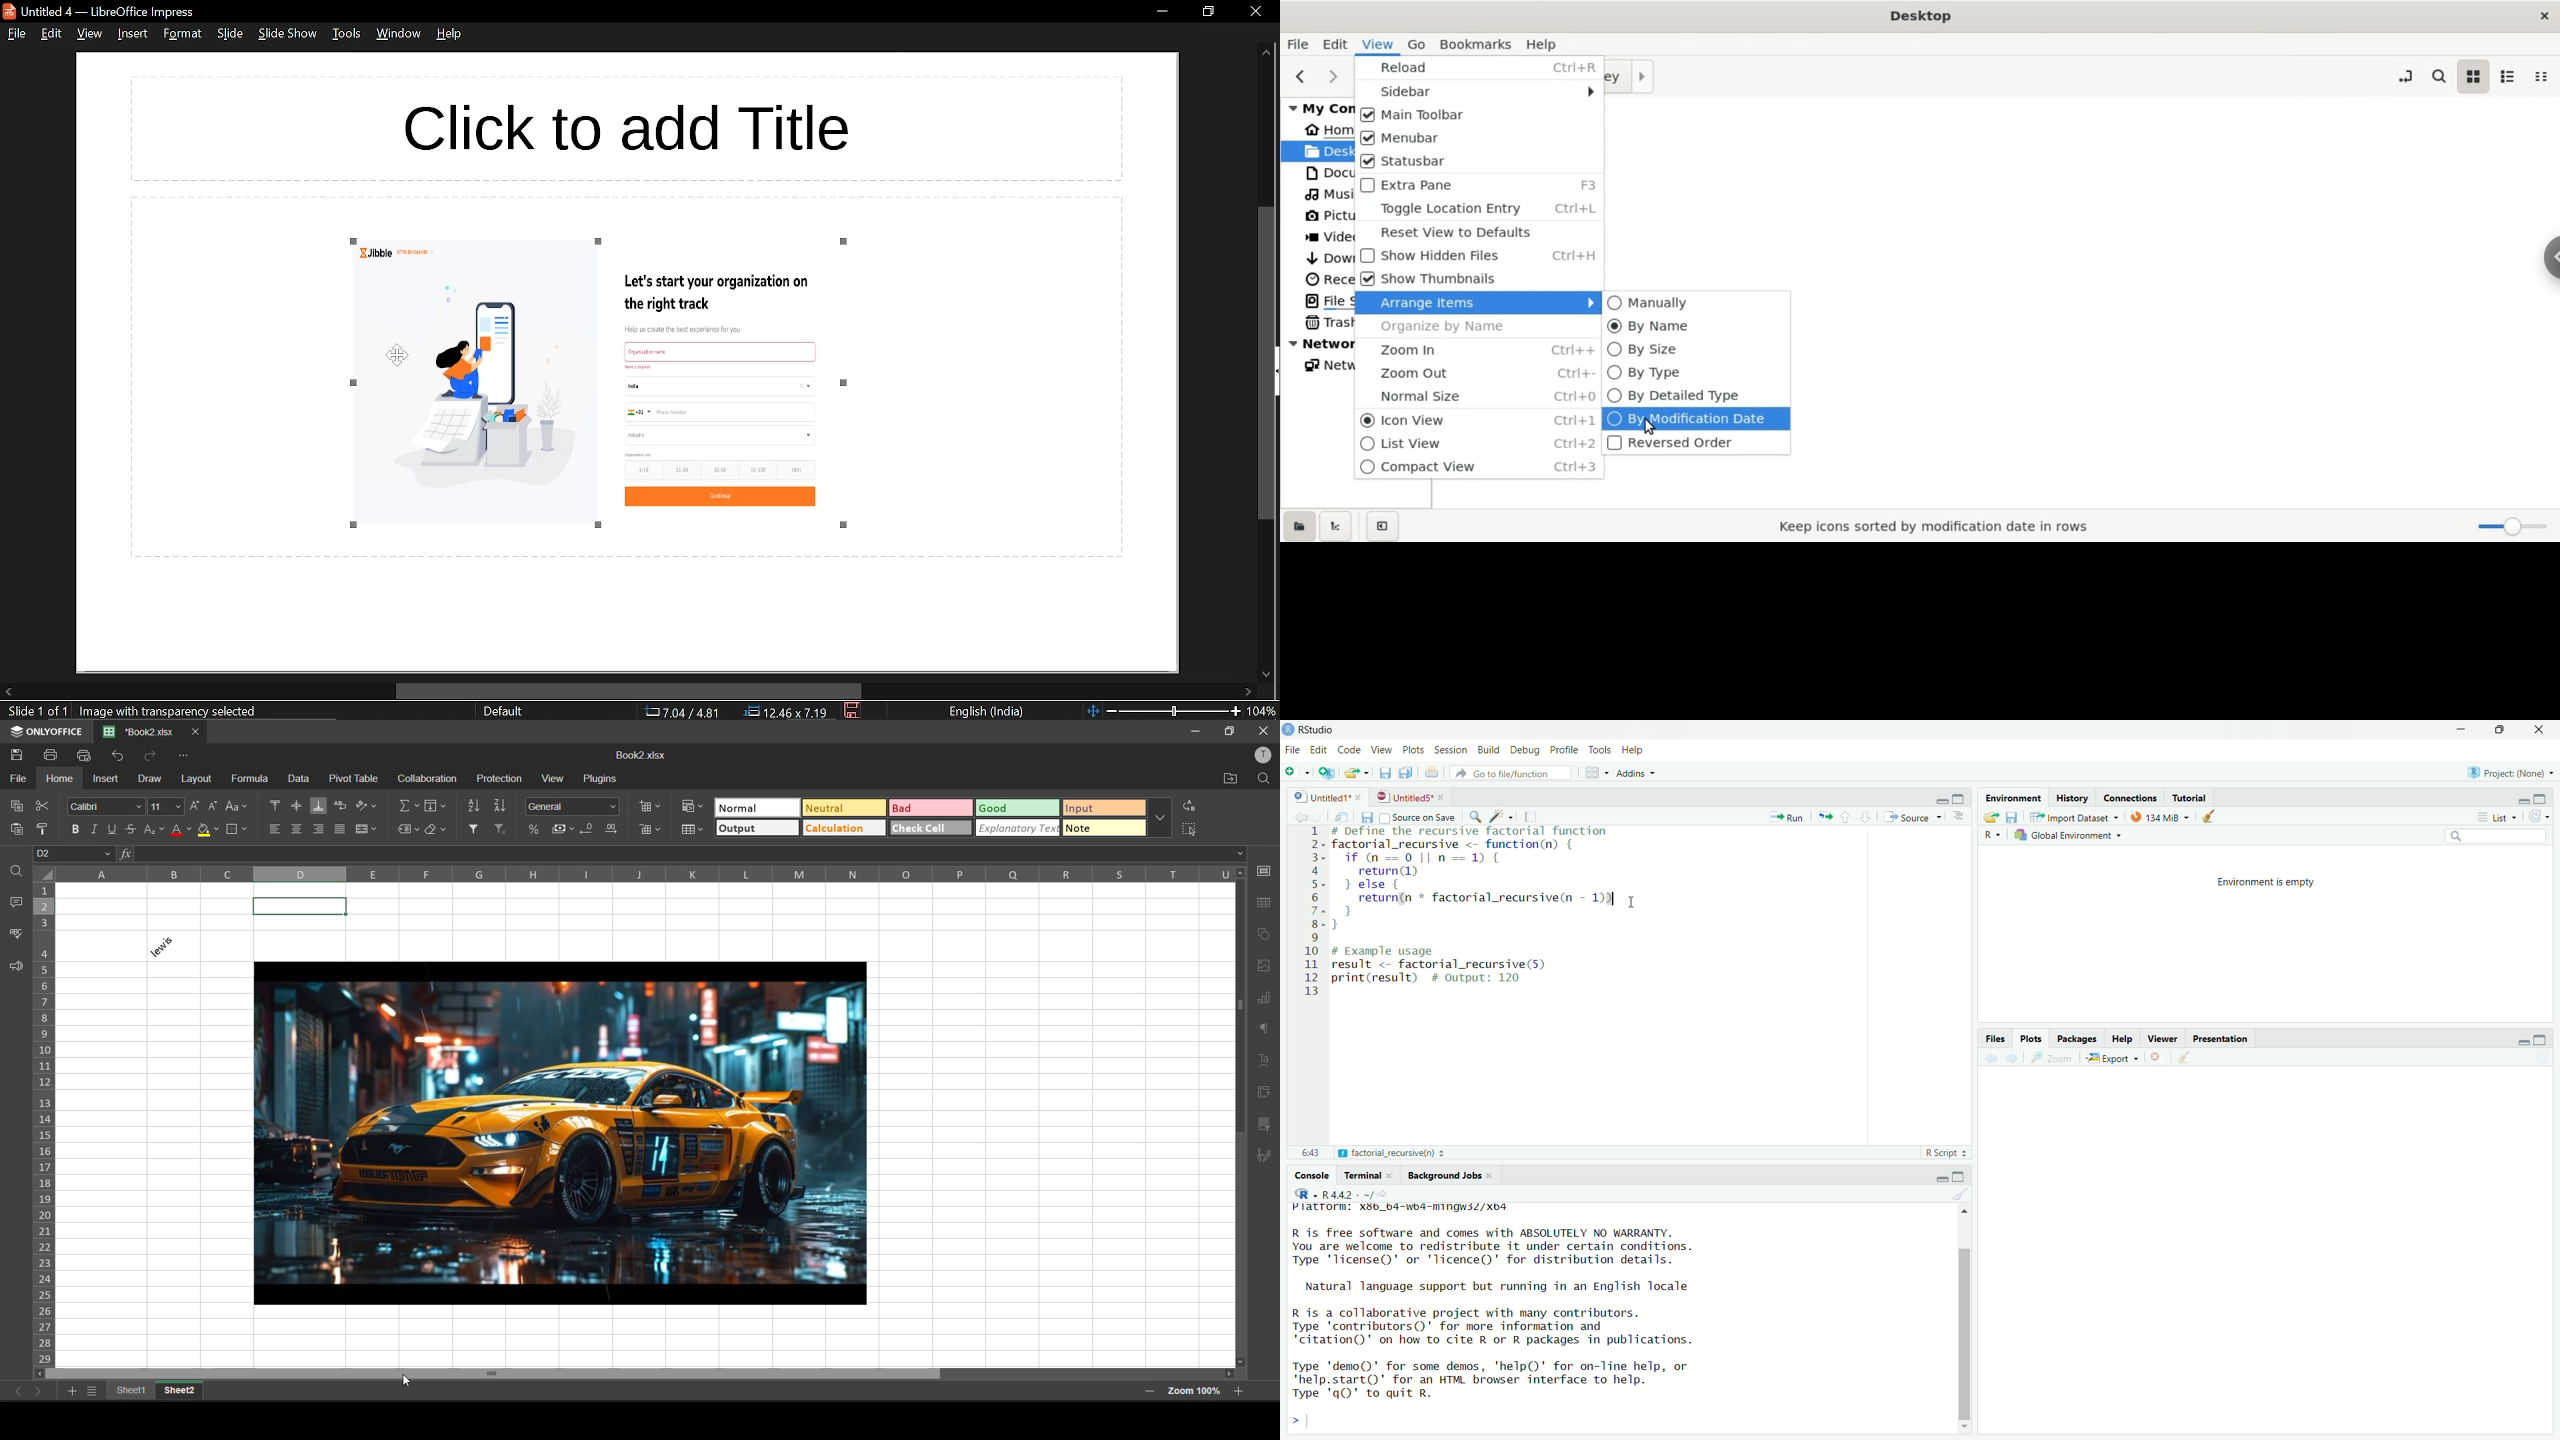  I want to click on Presentation, so click(2221, 1037).